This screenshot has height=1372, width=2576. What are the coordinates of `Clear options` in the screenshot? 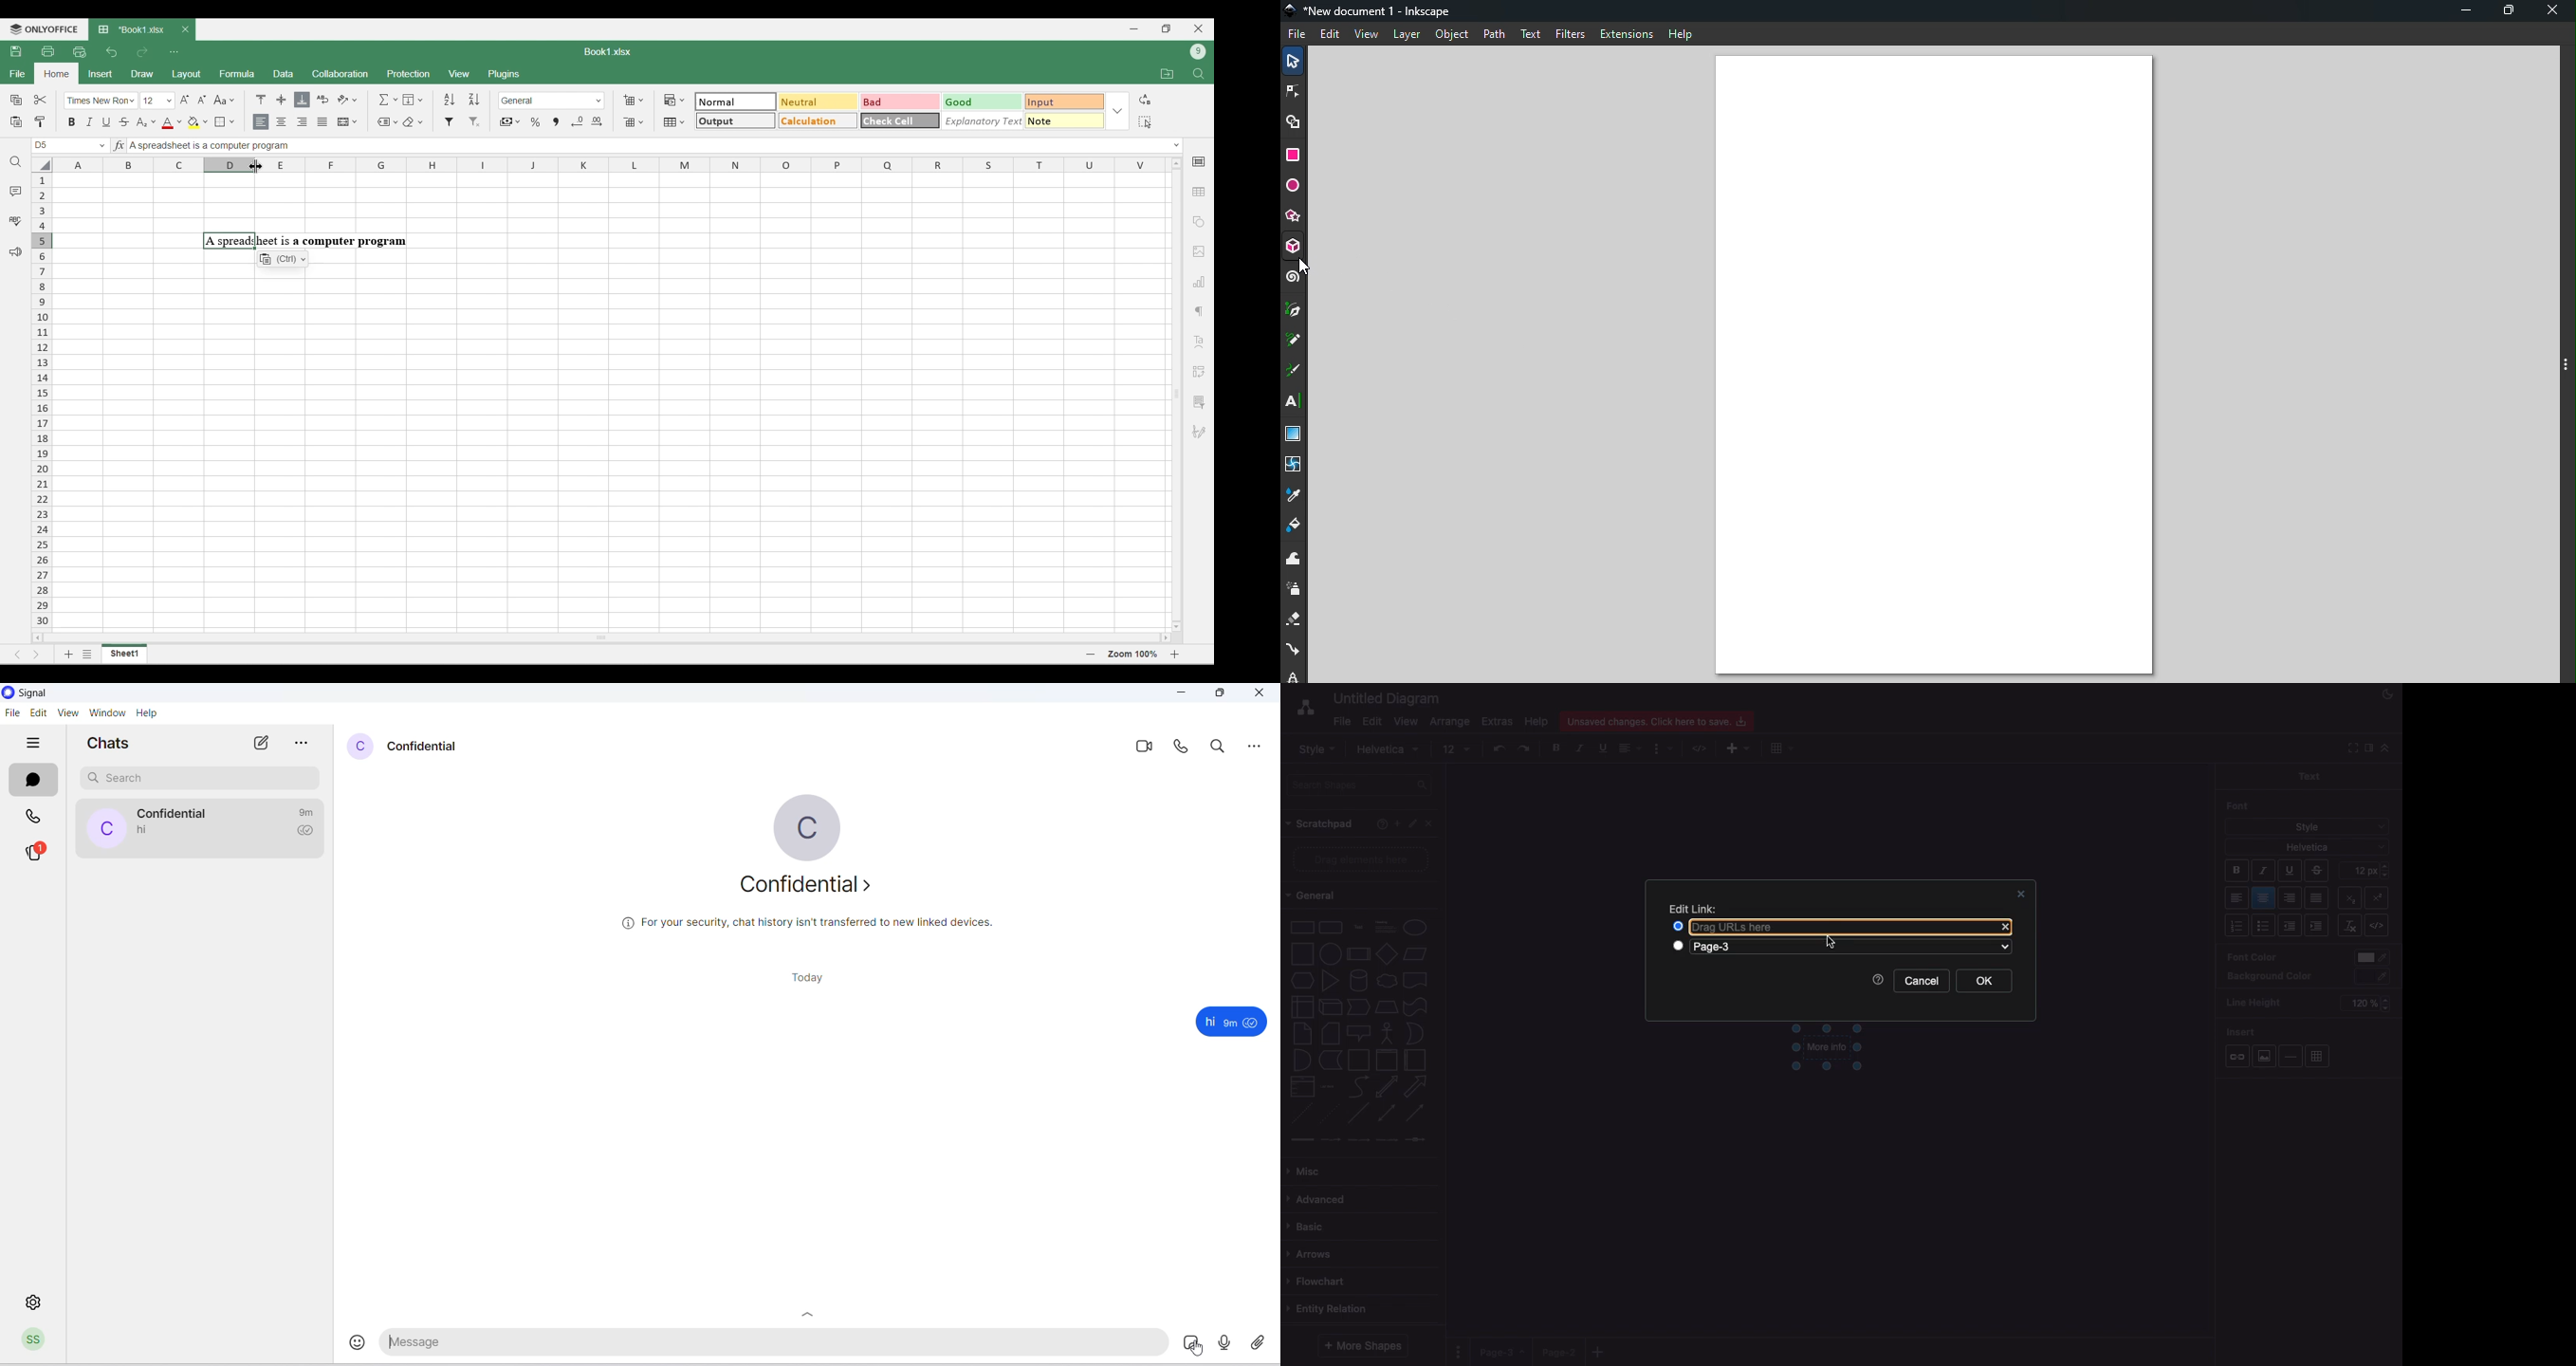 It's located at (412, 122).